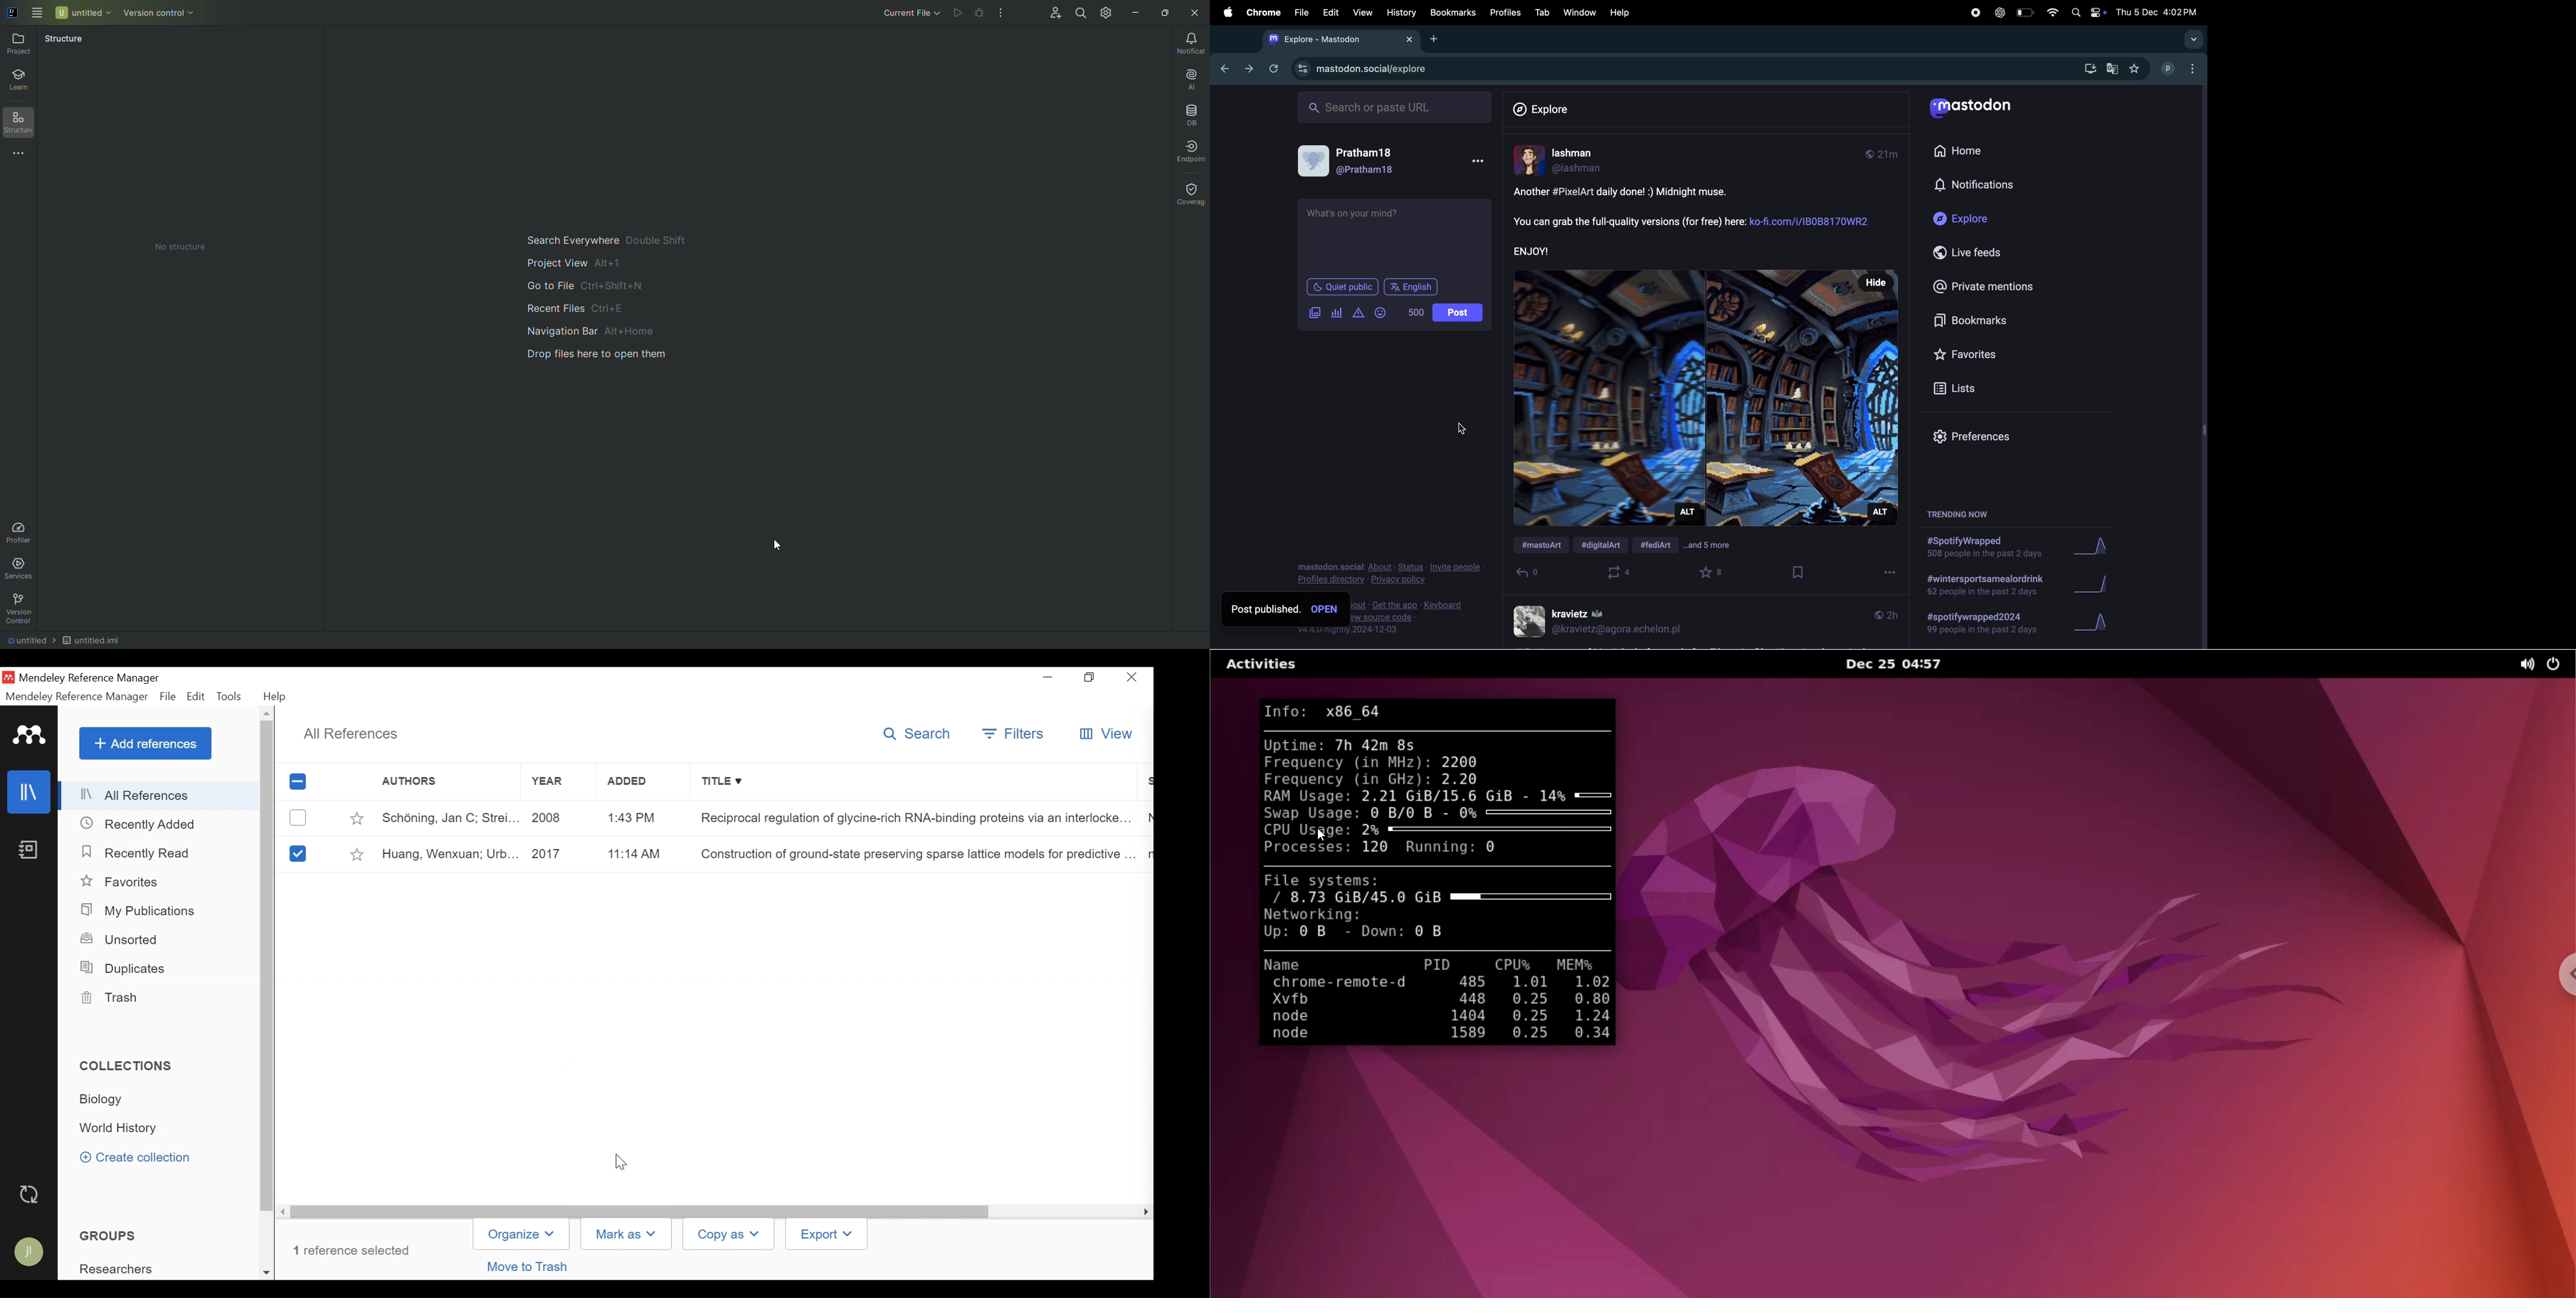 This screenshot has height=1316, width=2576. I want to click on Profiles, so click(1506, 12).